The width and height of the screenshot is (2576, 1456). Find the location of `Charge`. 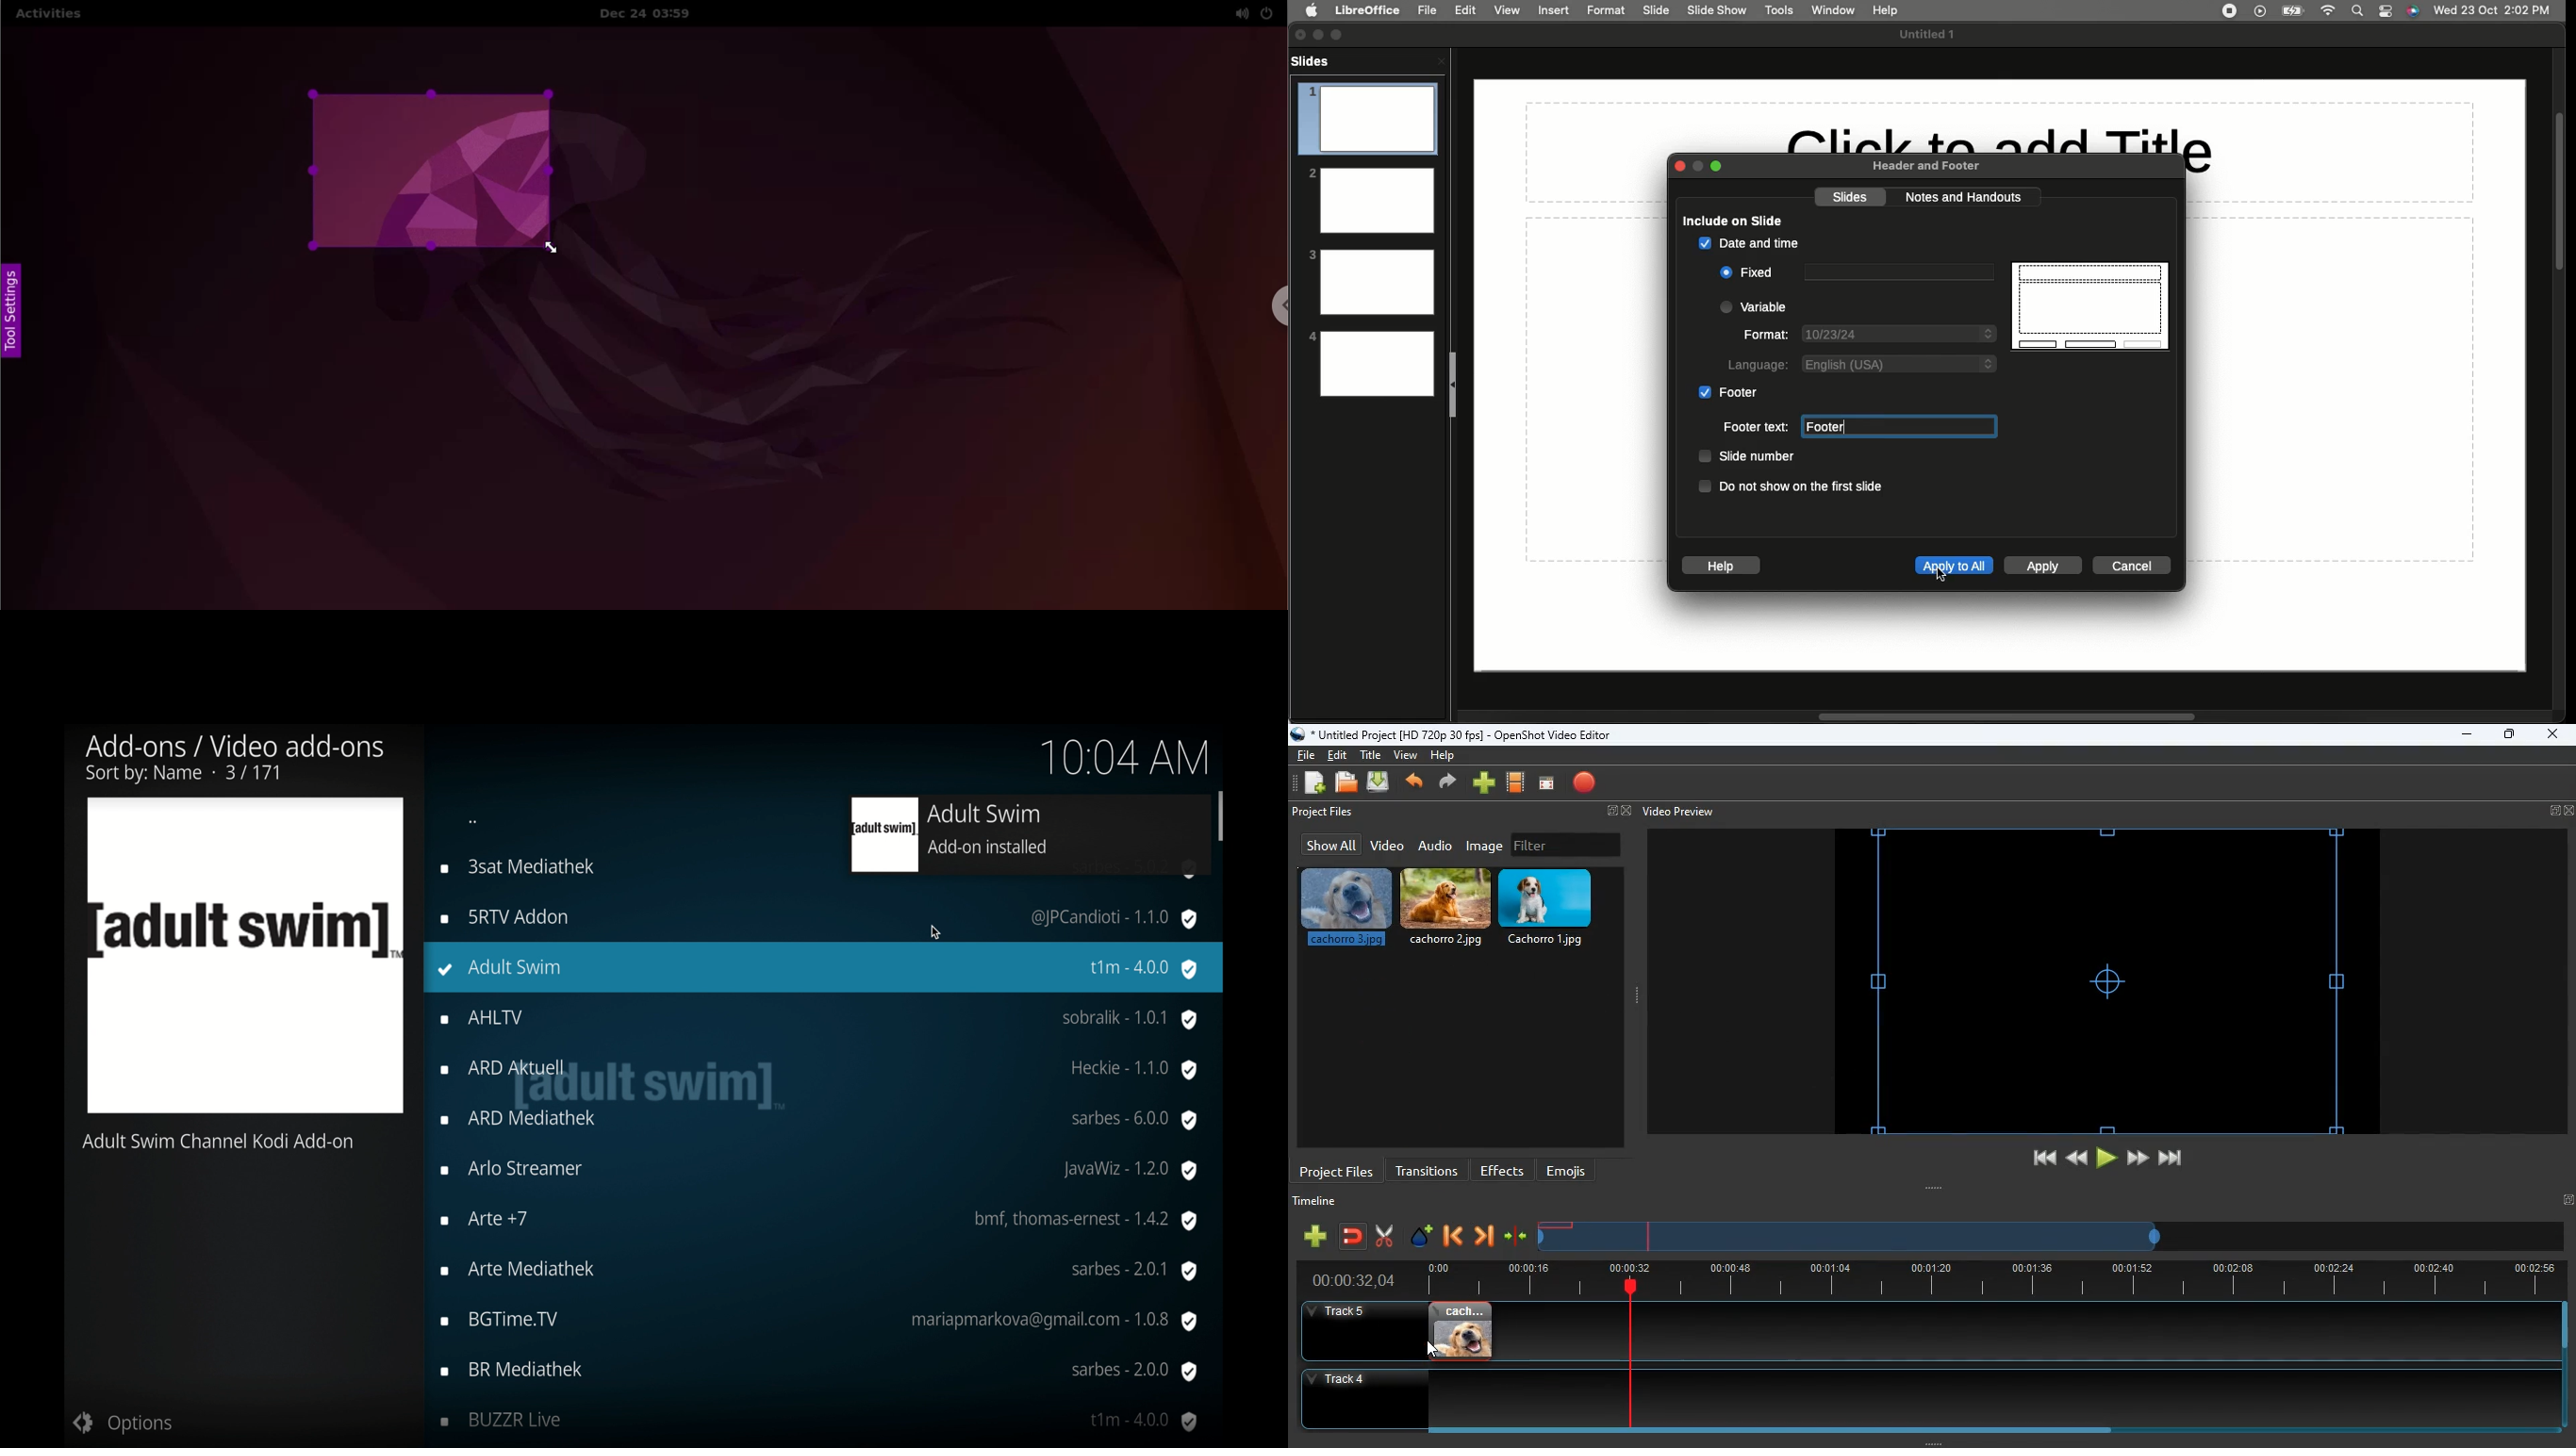

Charge is located at coordinates (2293, 11).